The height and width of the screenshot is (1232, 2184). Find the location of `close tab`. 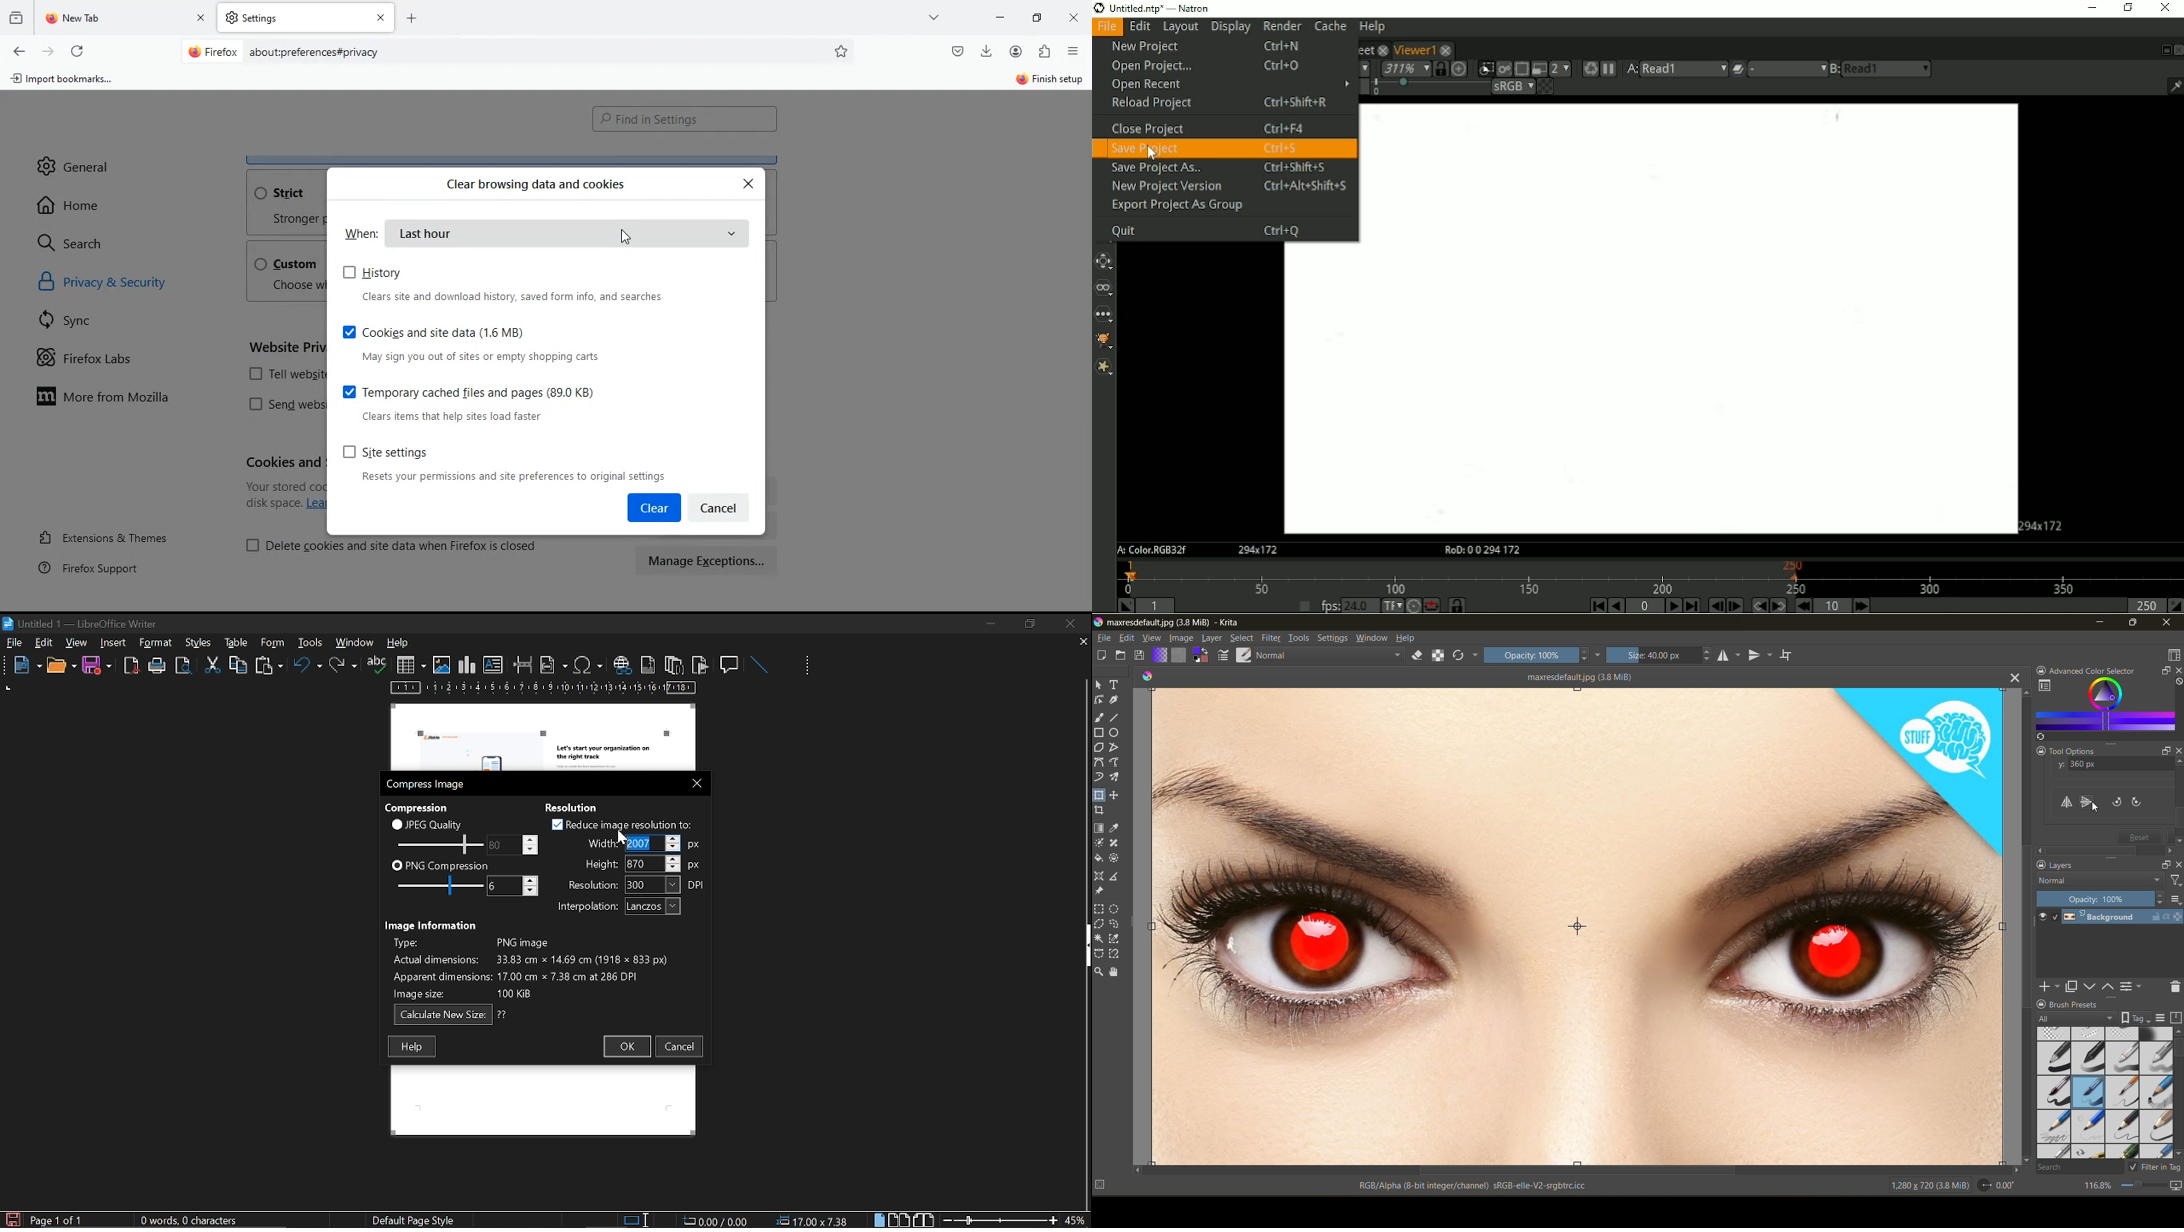

close tab is located at coordinates (2008, 681).